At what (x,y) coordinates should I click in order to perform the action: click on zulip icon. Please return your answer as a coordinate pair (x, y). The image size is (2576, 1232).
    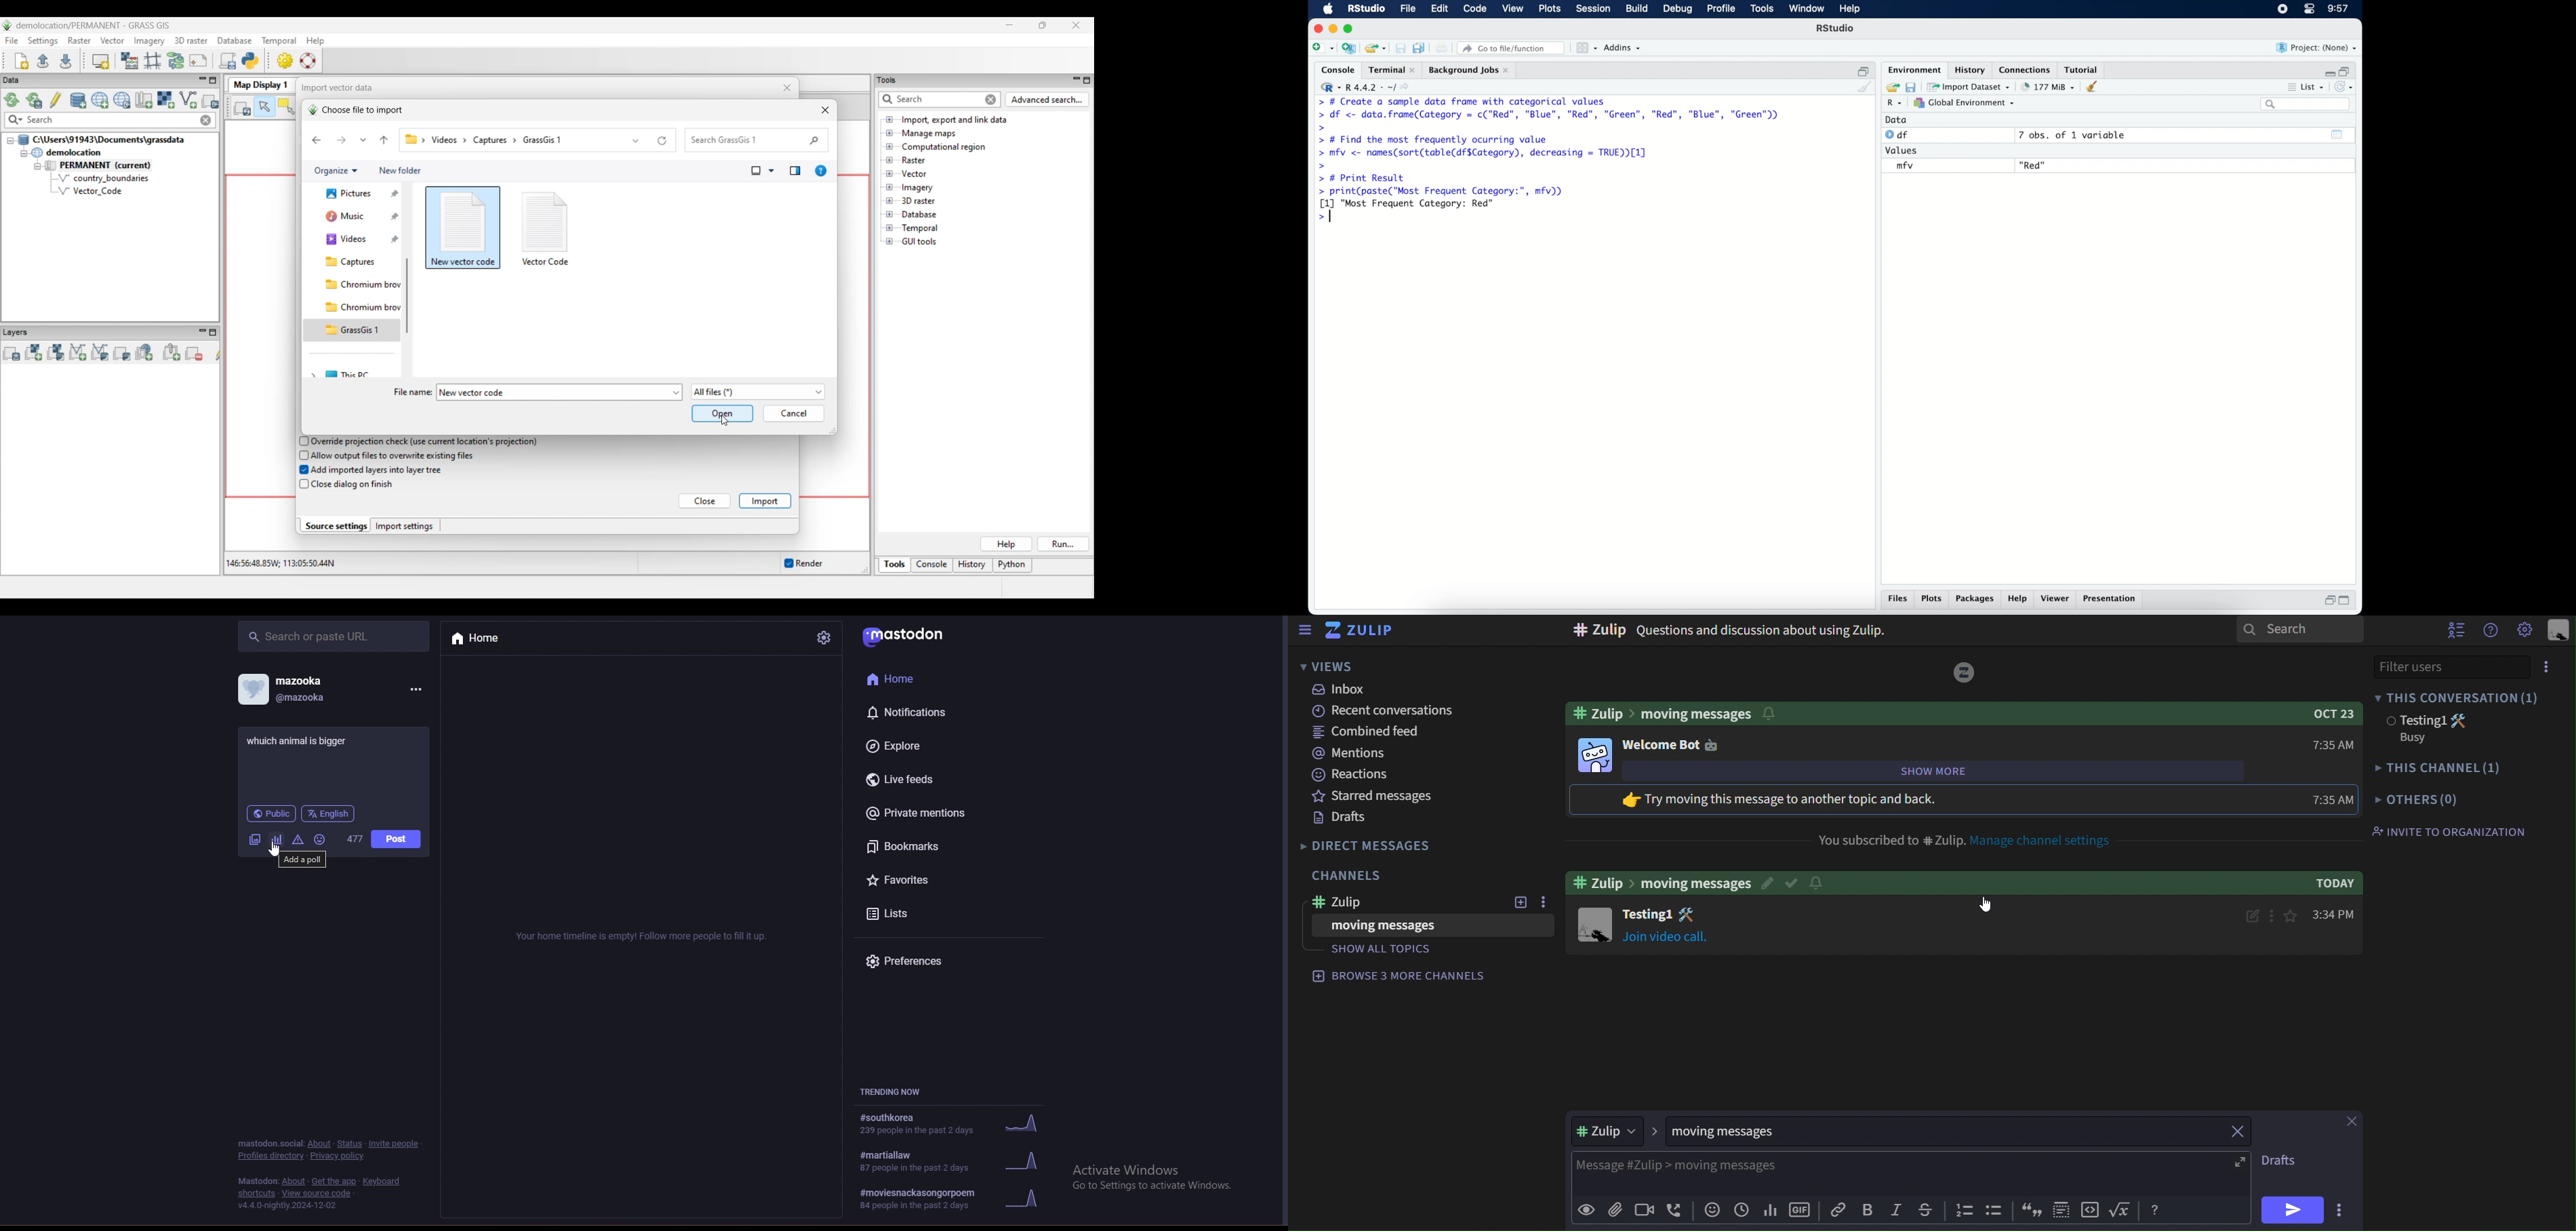
    Looking at the image, I should click on (1359, 631).